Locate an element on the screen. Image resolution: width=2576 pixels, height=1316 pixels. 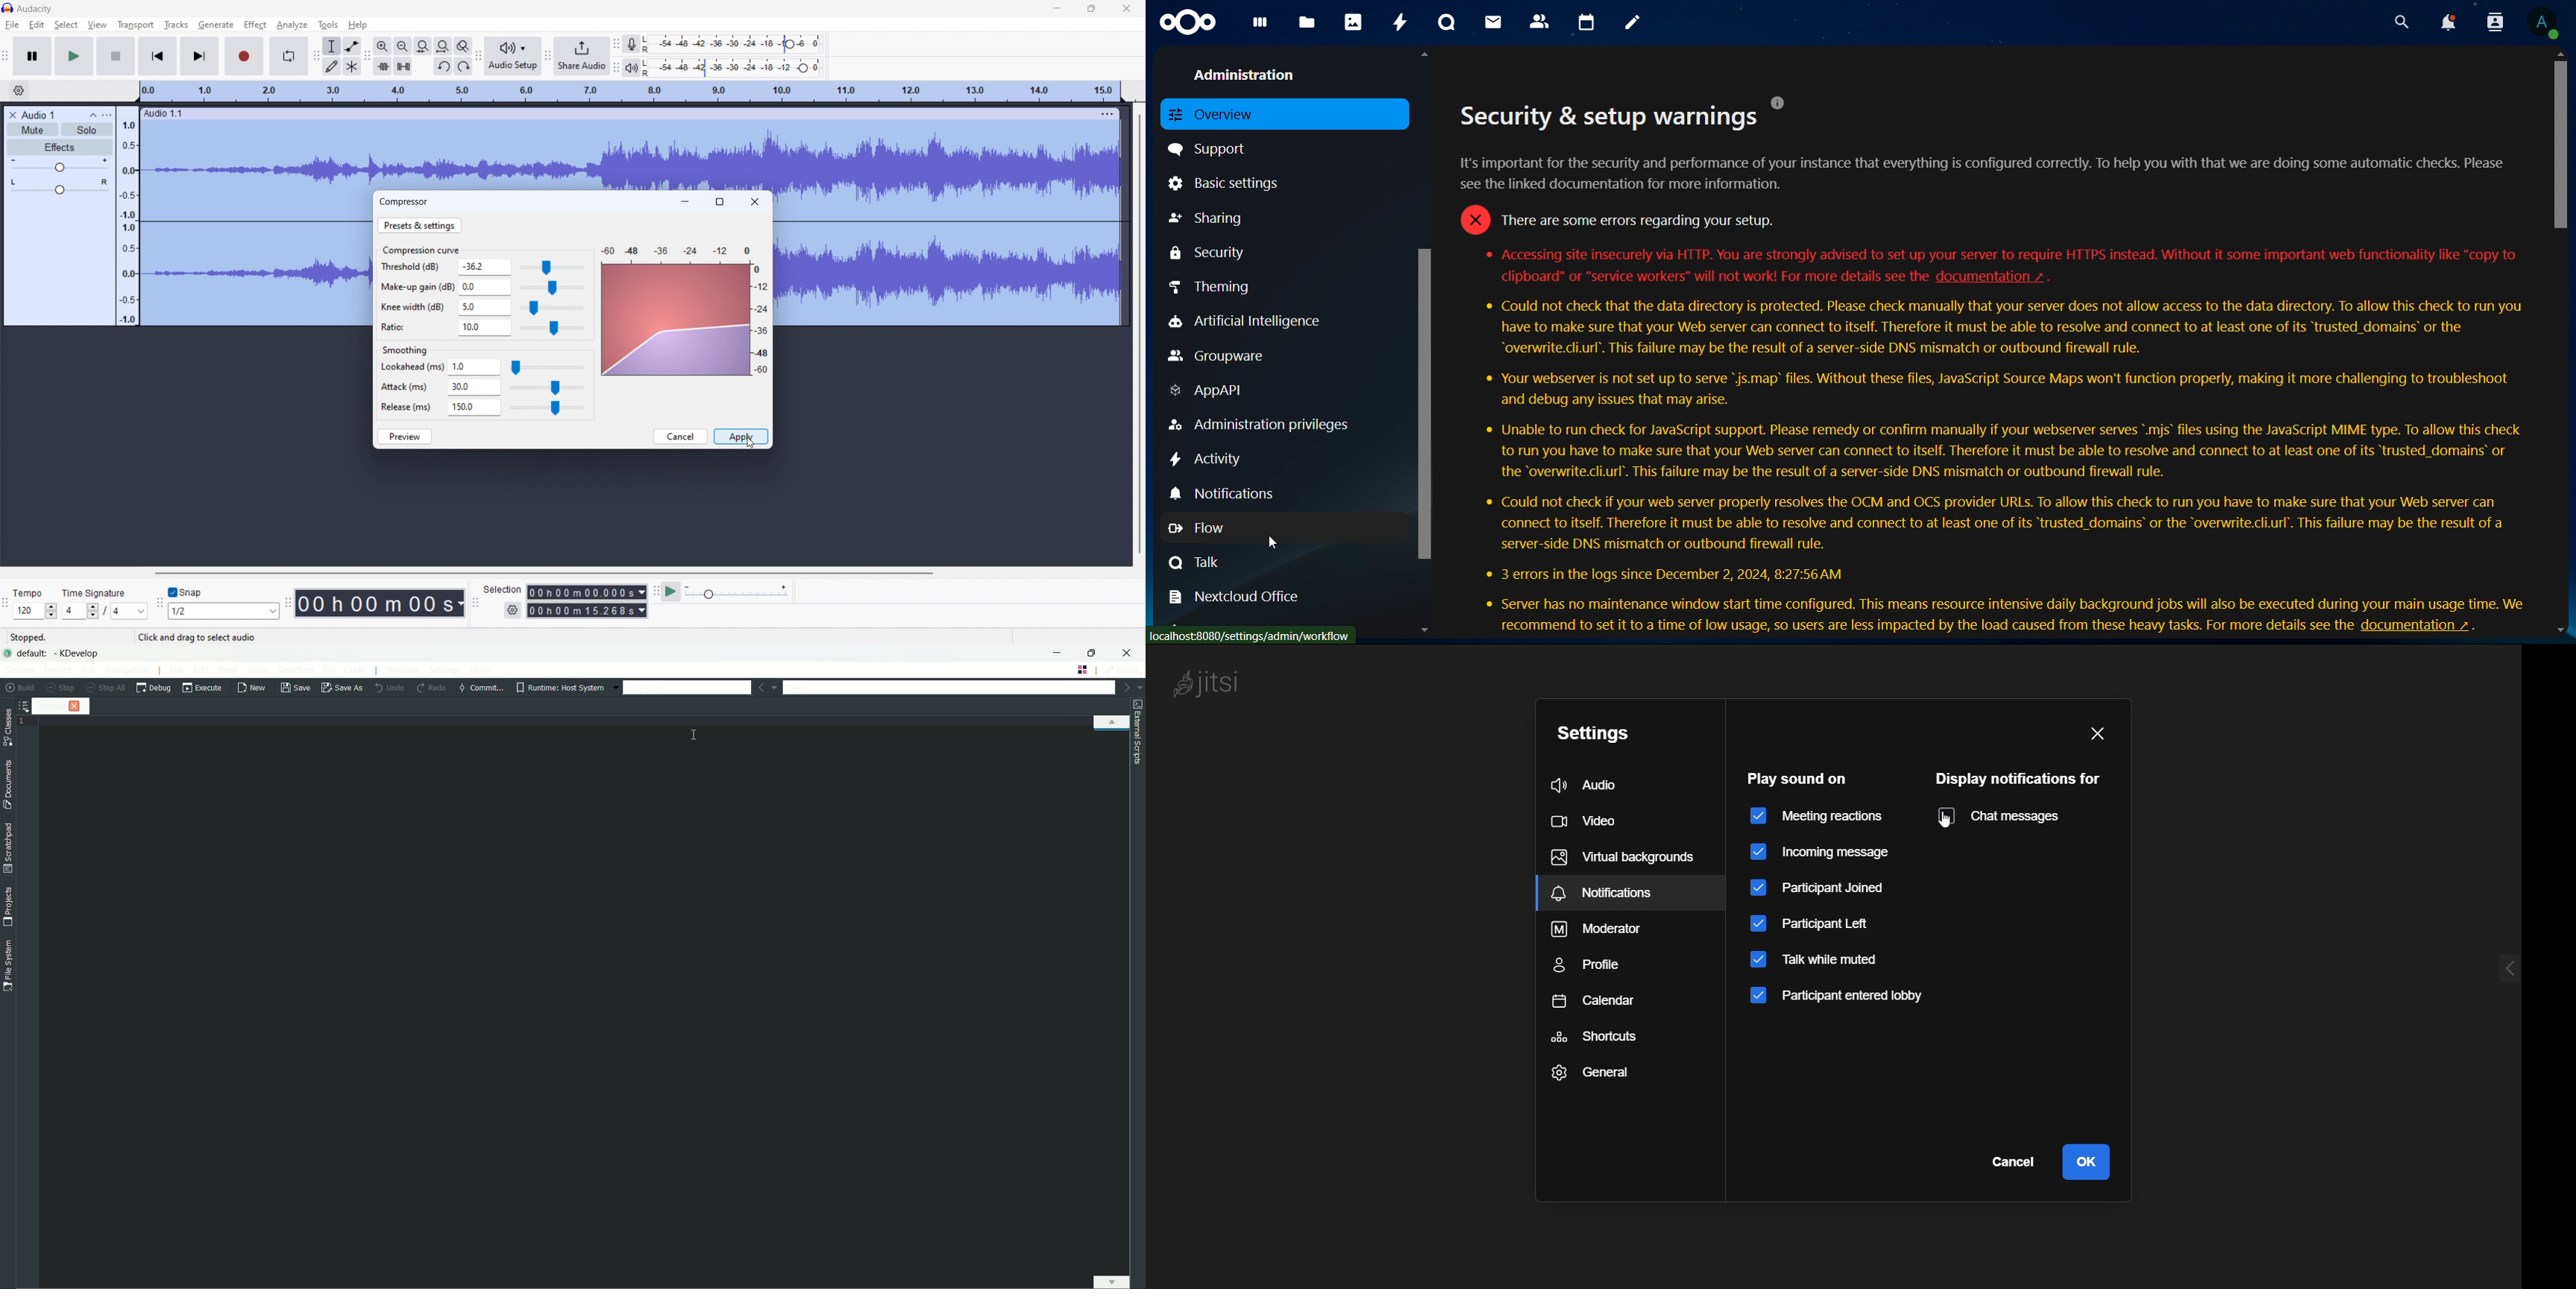
notifications is located at coordinates (2447, 22).